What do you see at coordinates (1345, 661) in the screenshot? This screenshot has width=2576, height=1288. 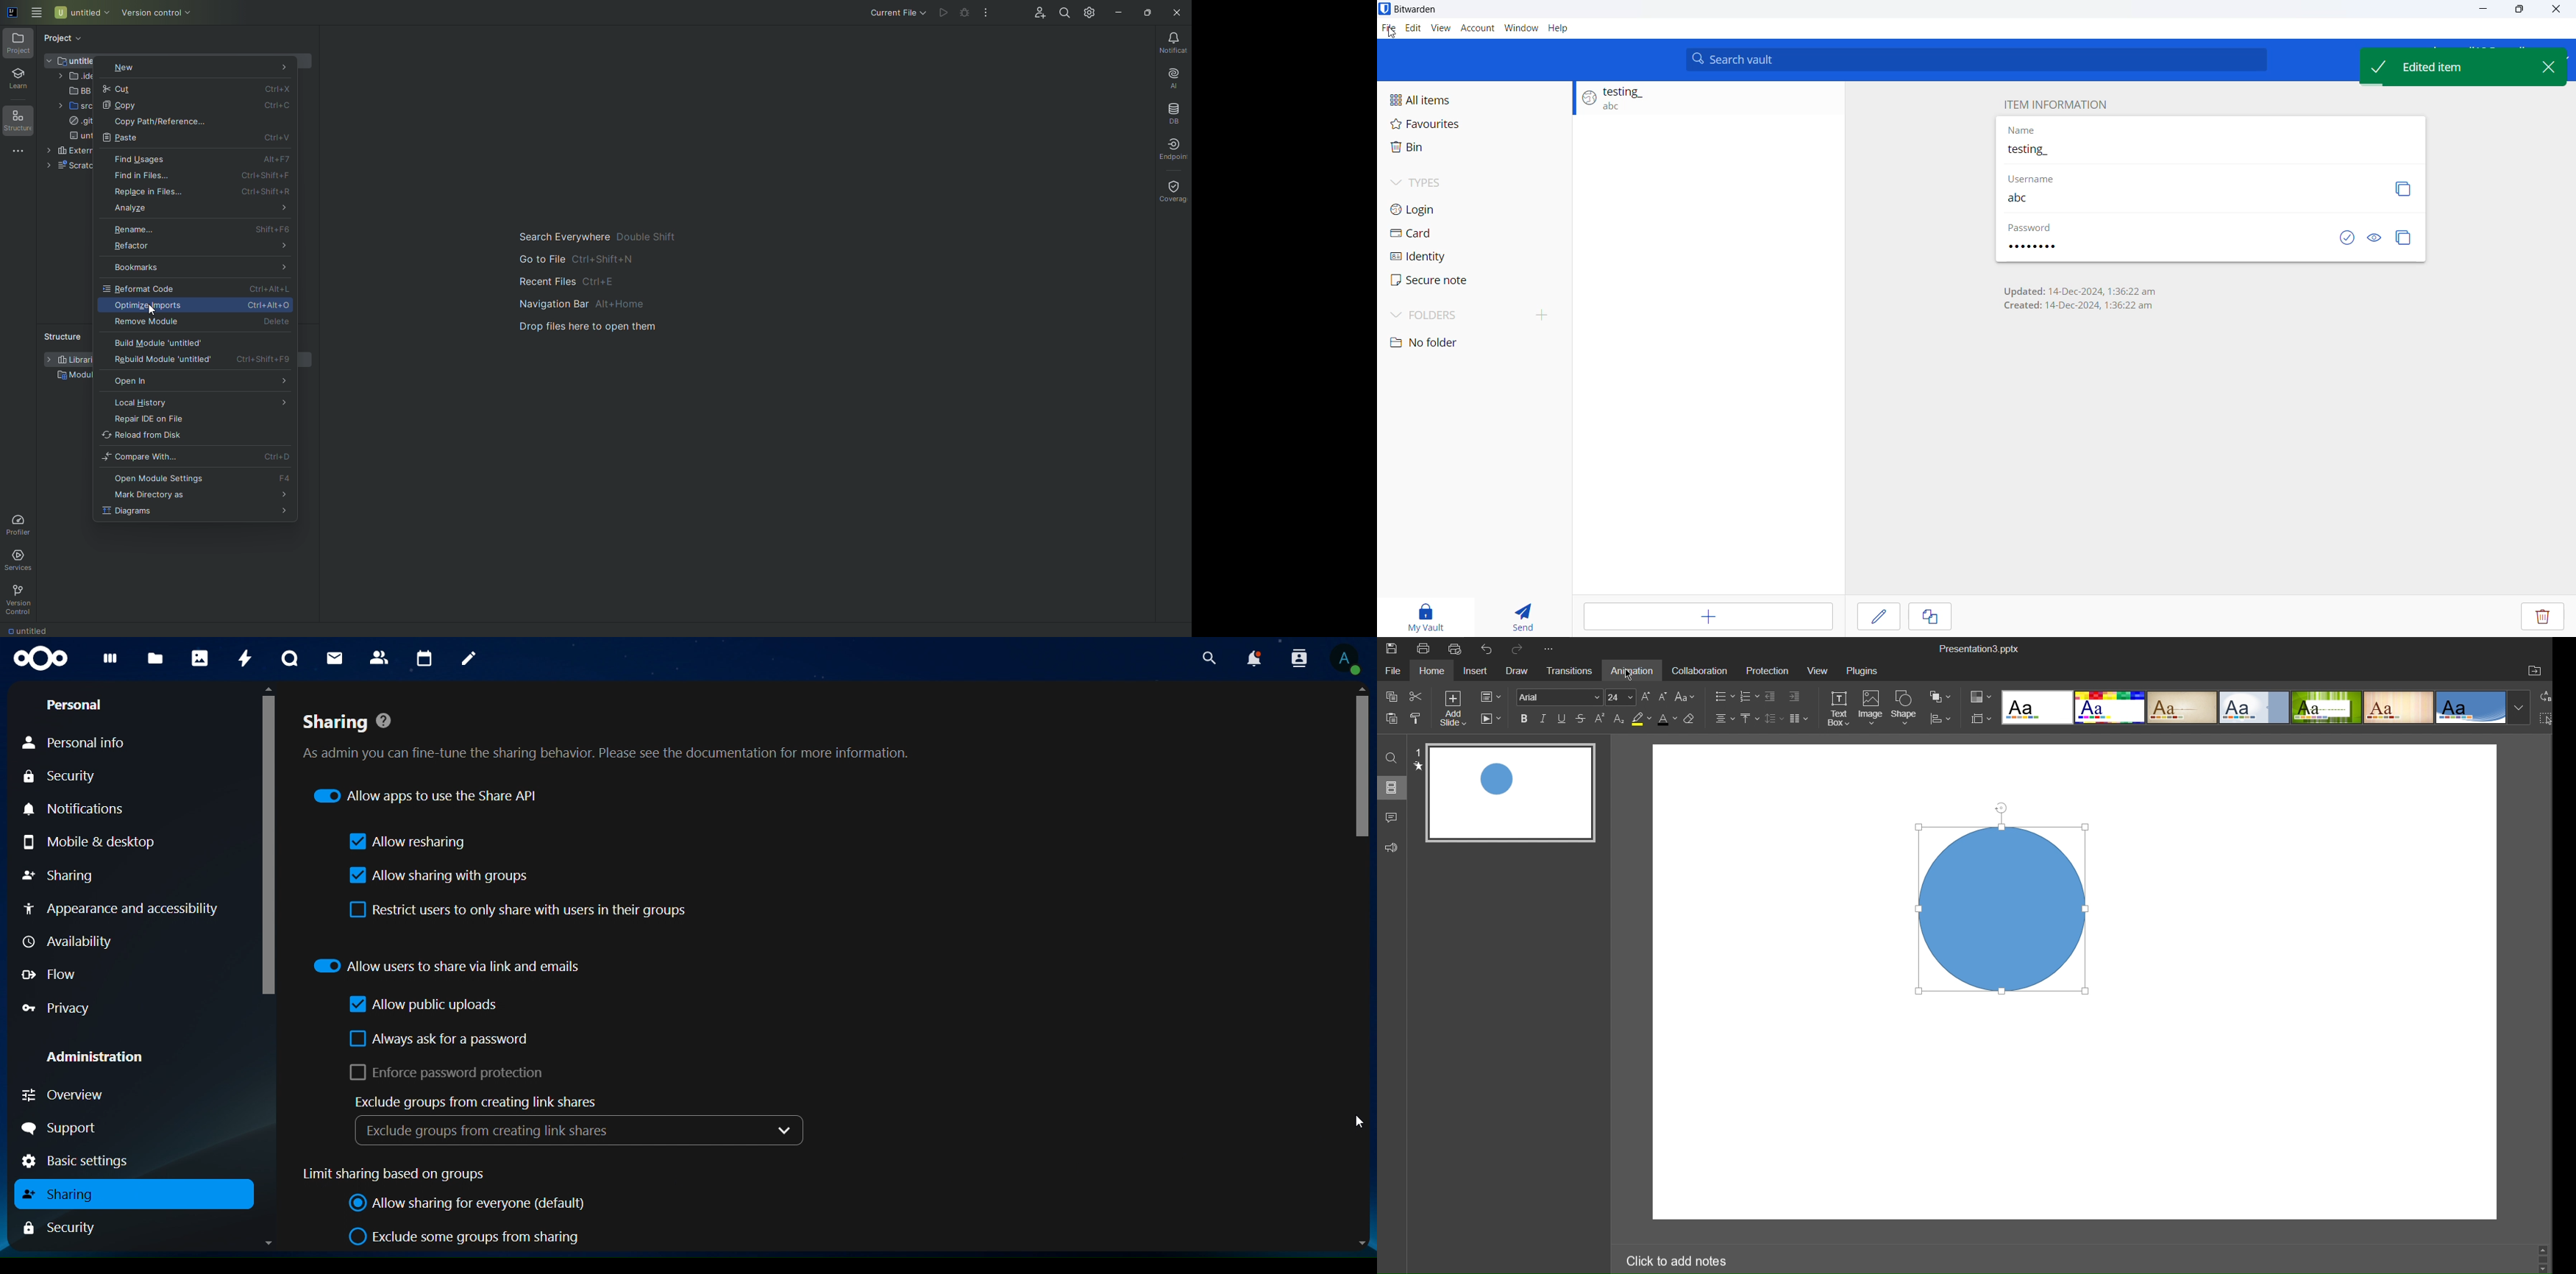 I see `View Profile` at bounding box center [1345, 661].